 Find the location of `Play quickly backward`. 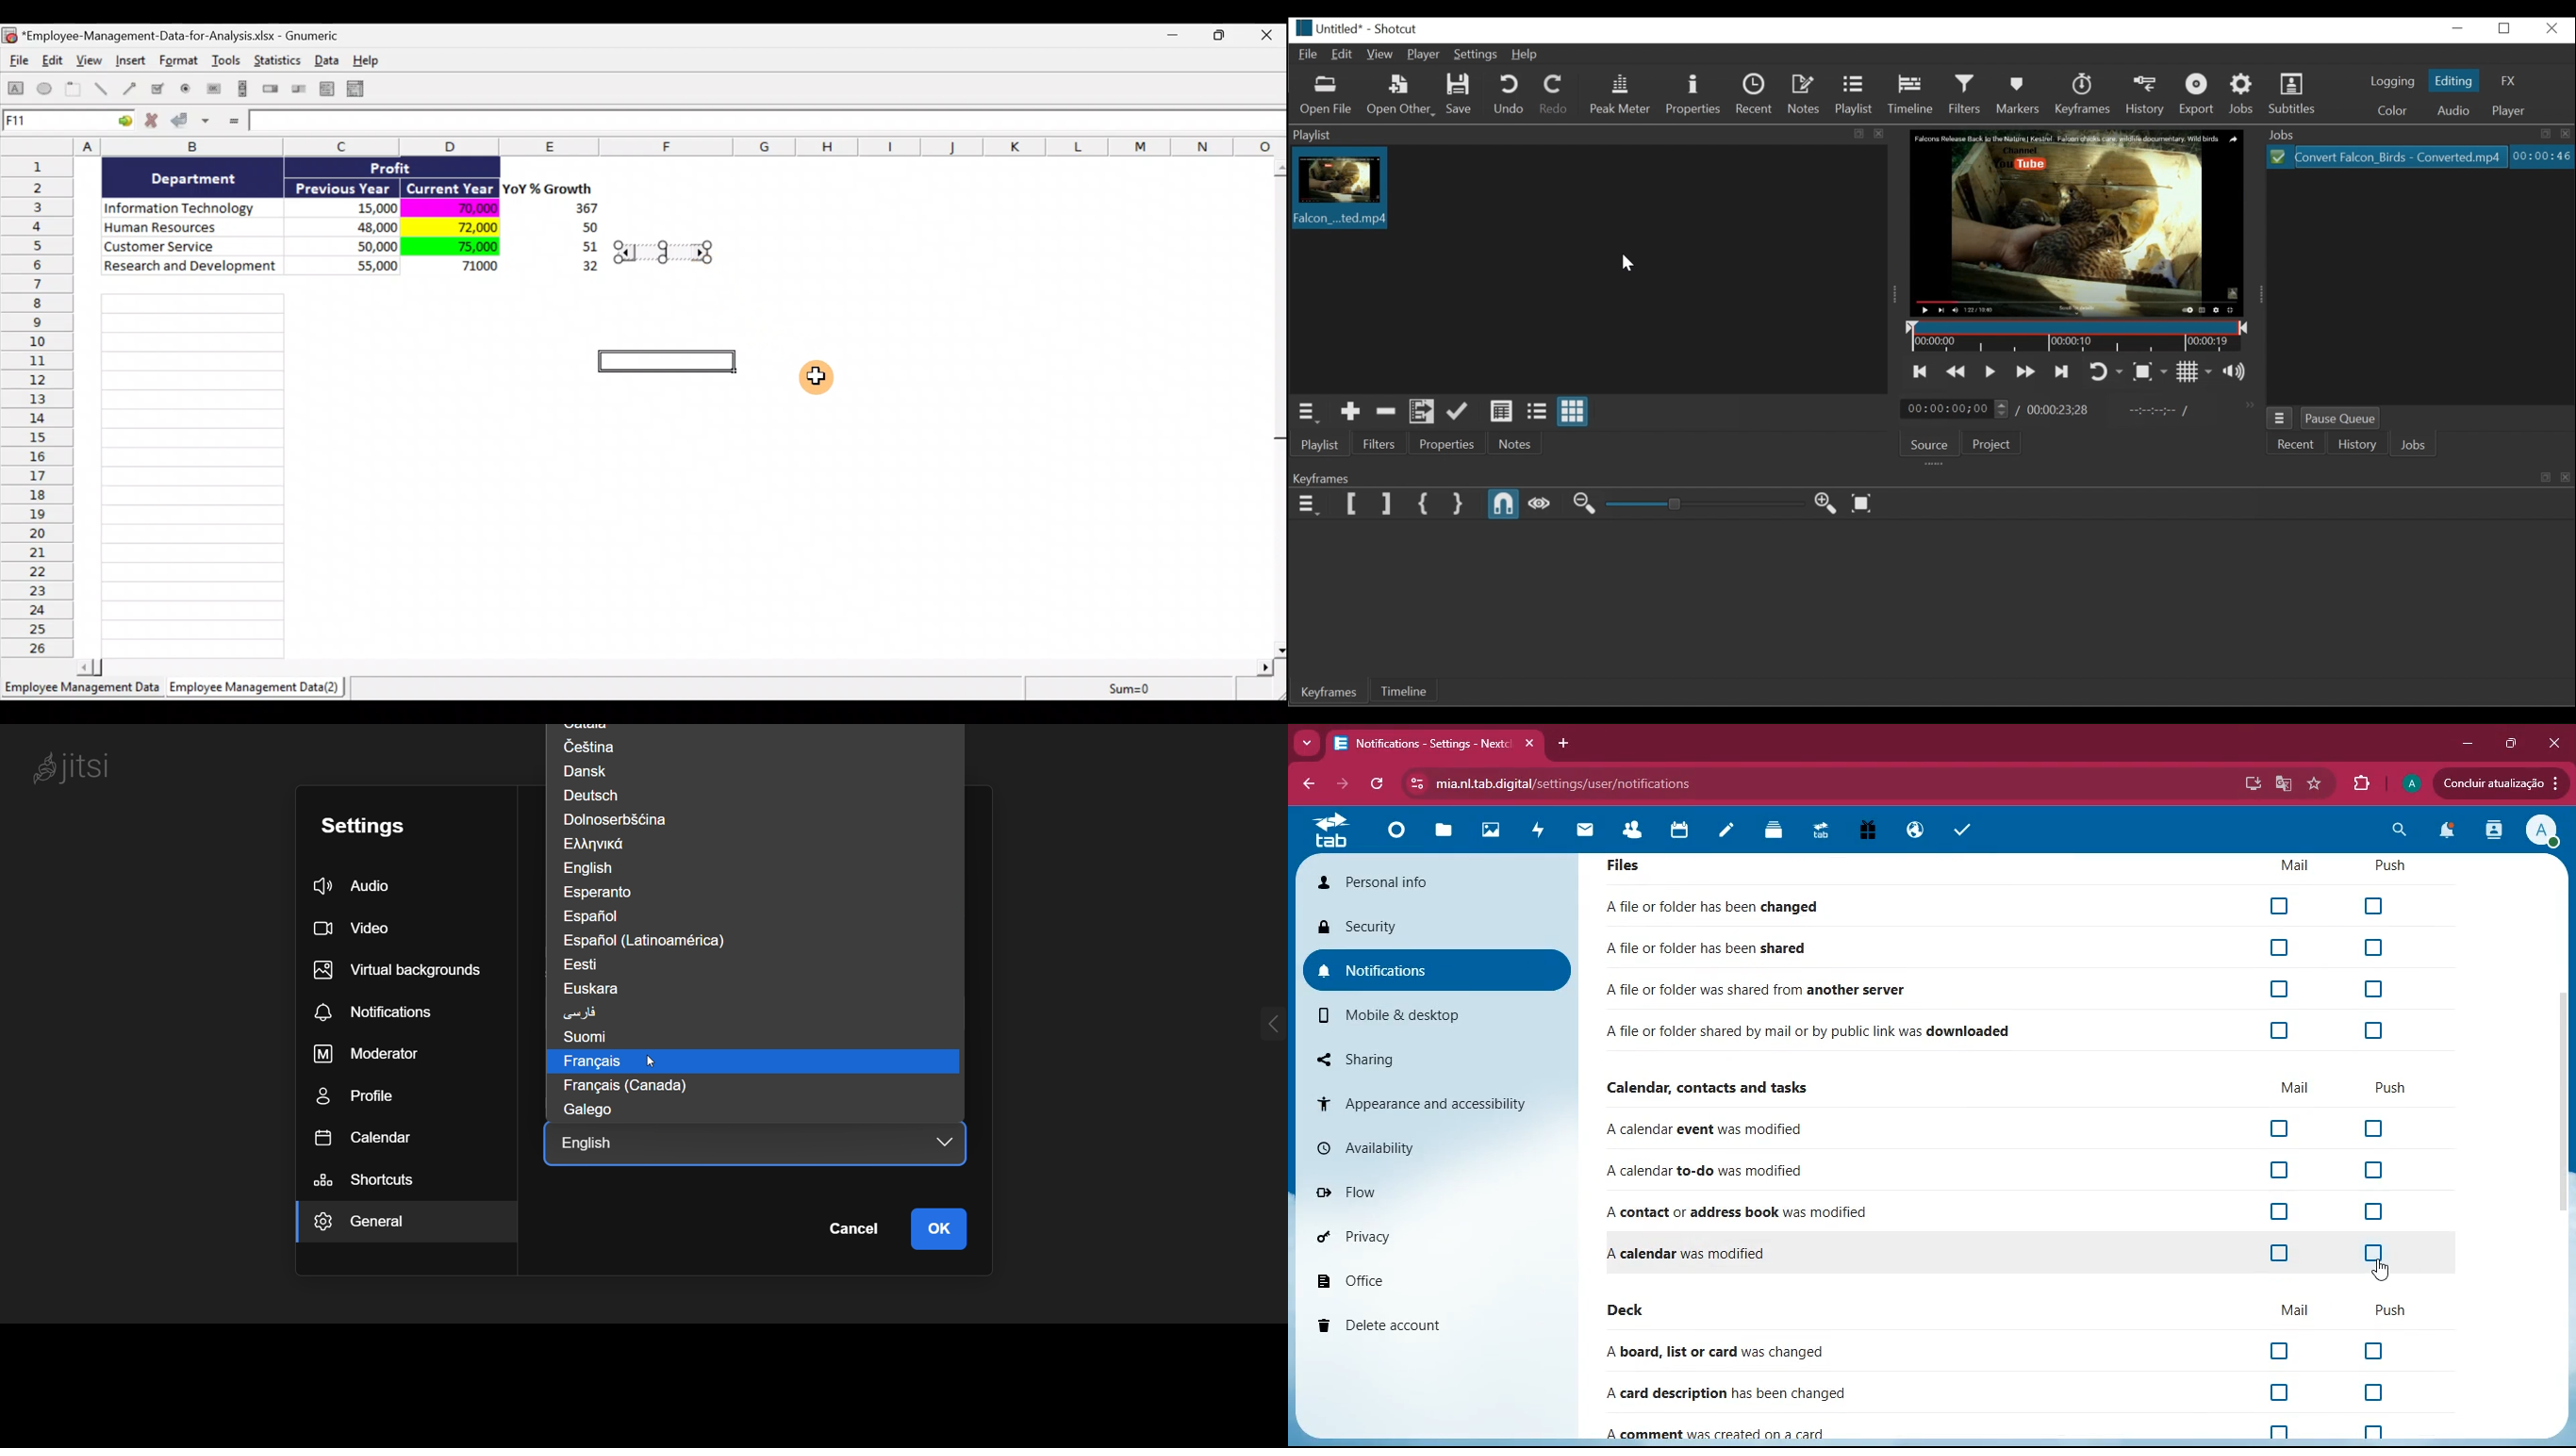

Play quickly backward is located at coordinates (1955, 371).